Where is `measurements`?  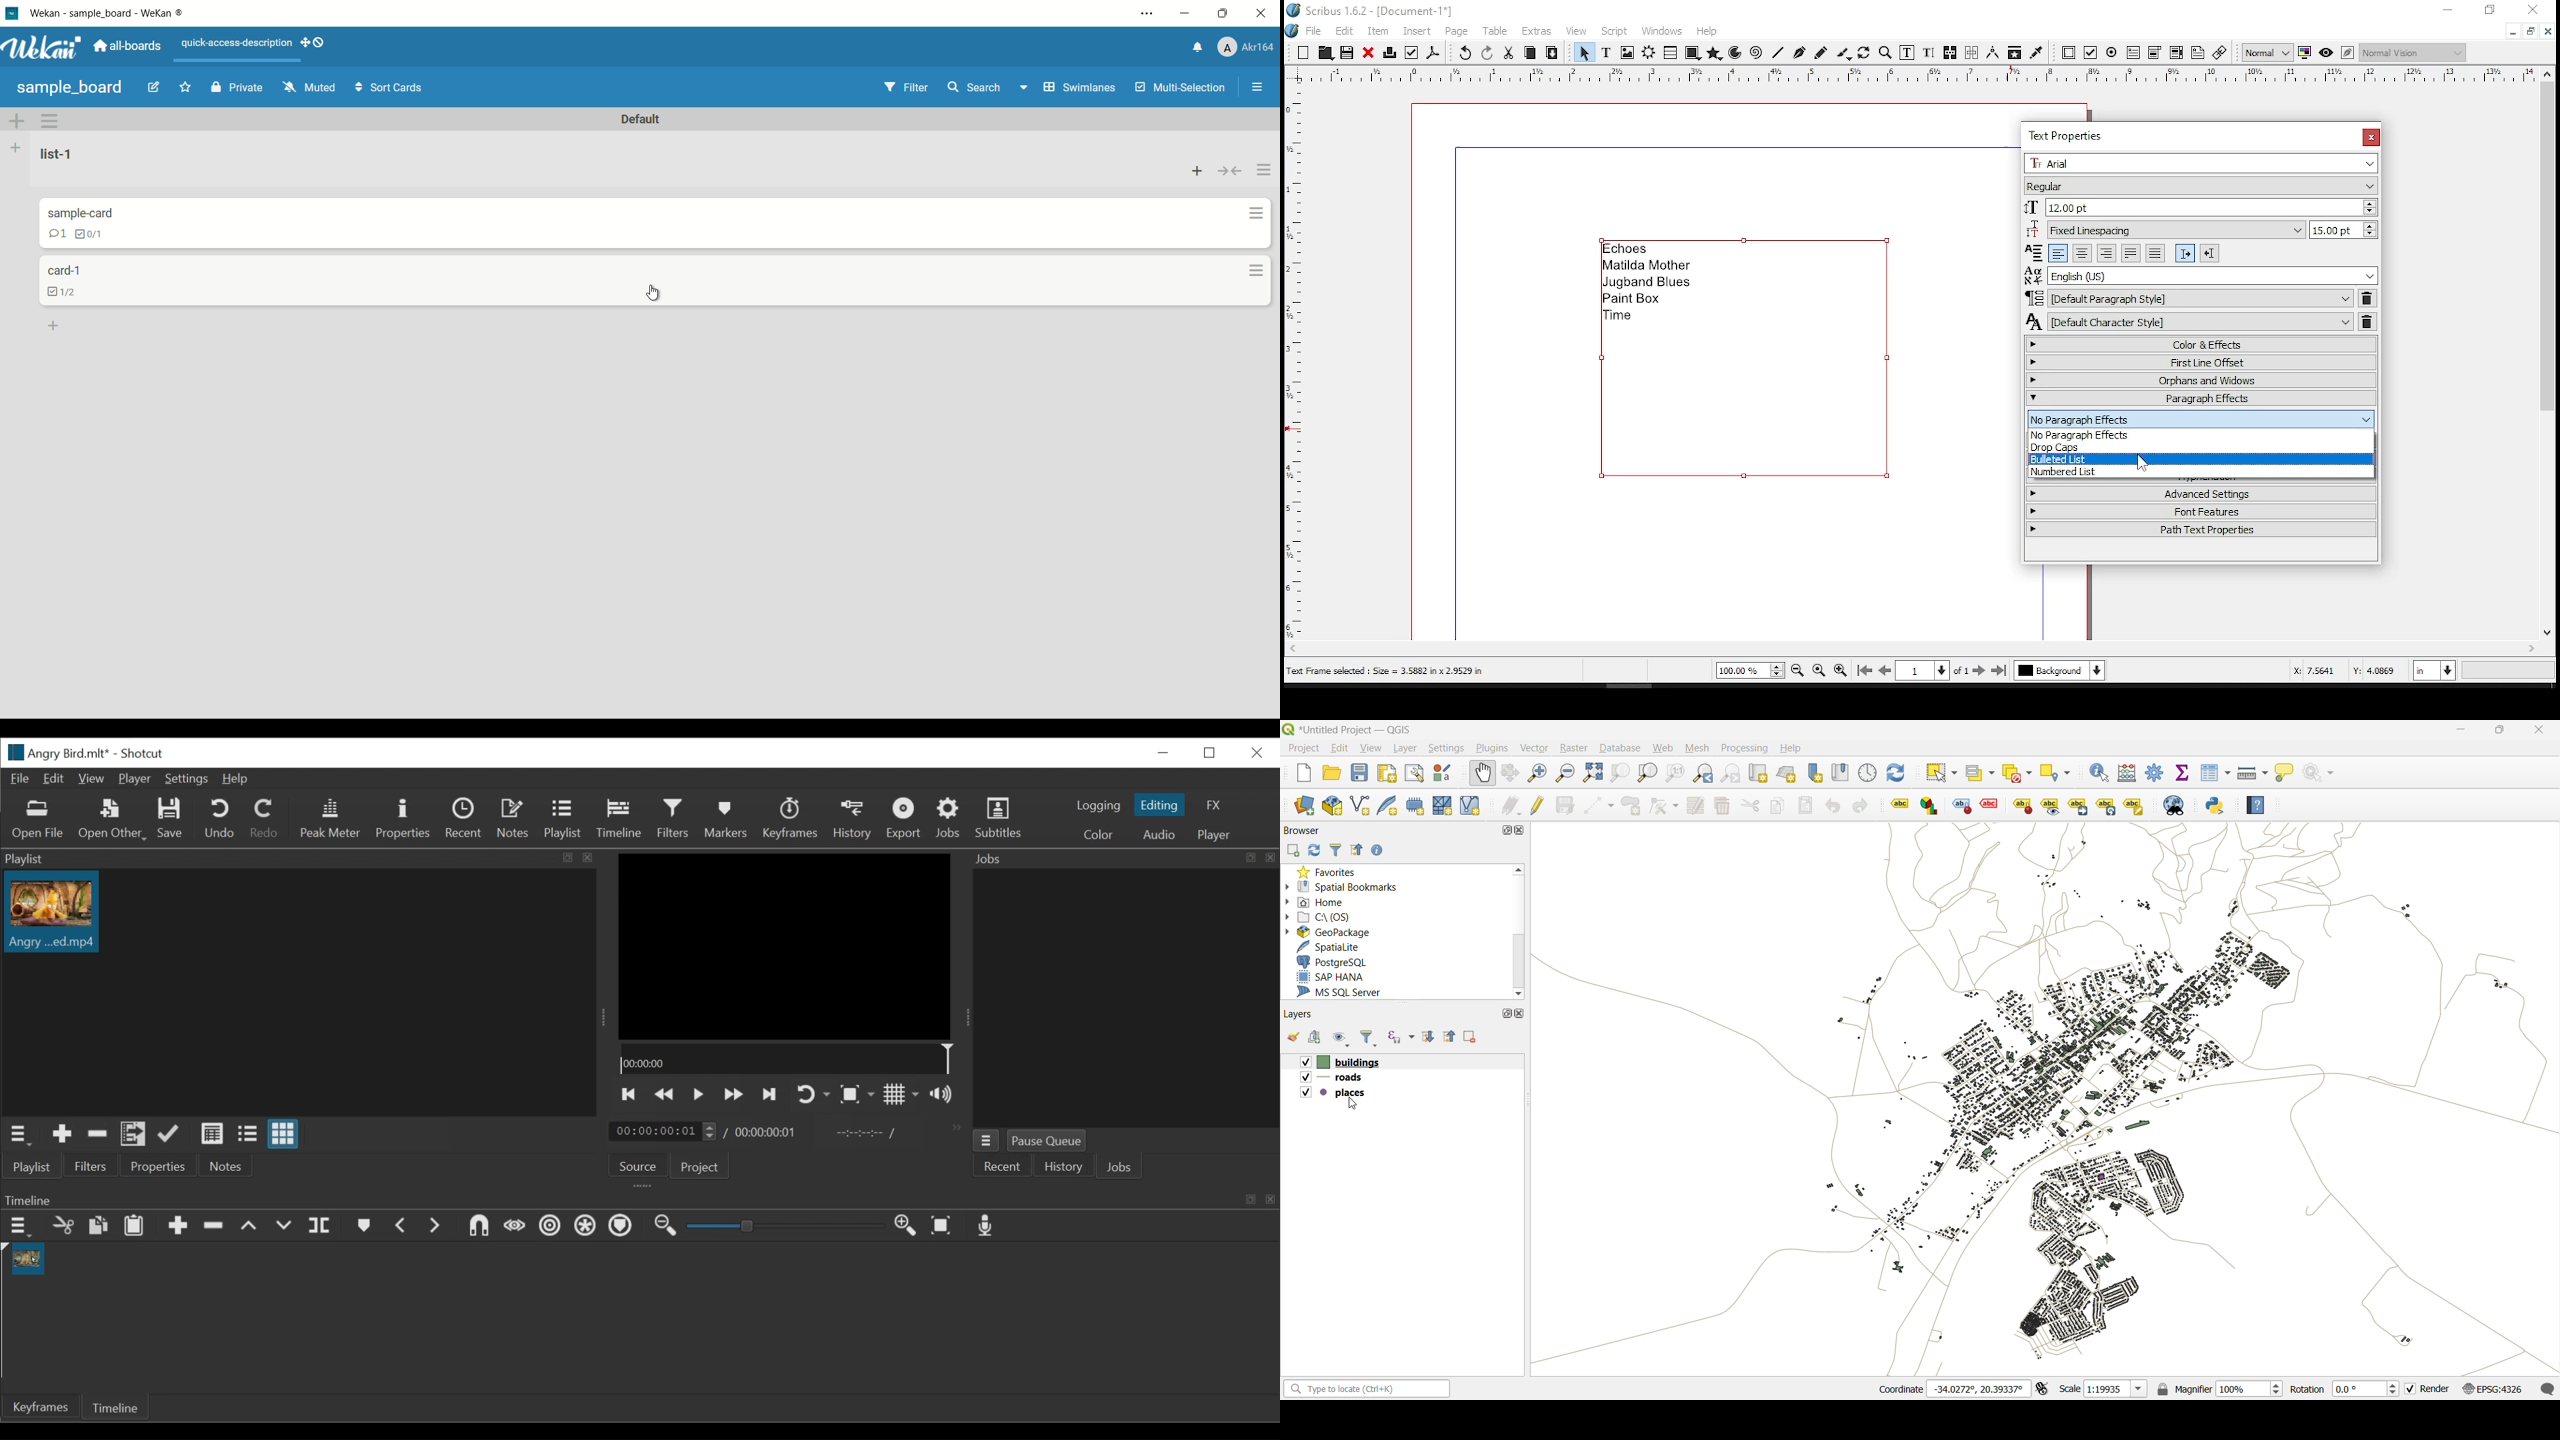 measurements is located at coordinates (1992, 53).